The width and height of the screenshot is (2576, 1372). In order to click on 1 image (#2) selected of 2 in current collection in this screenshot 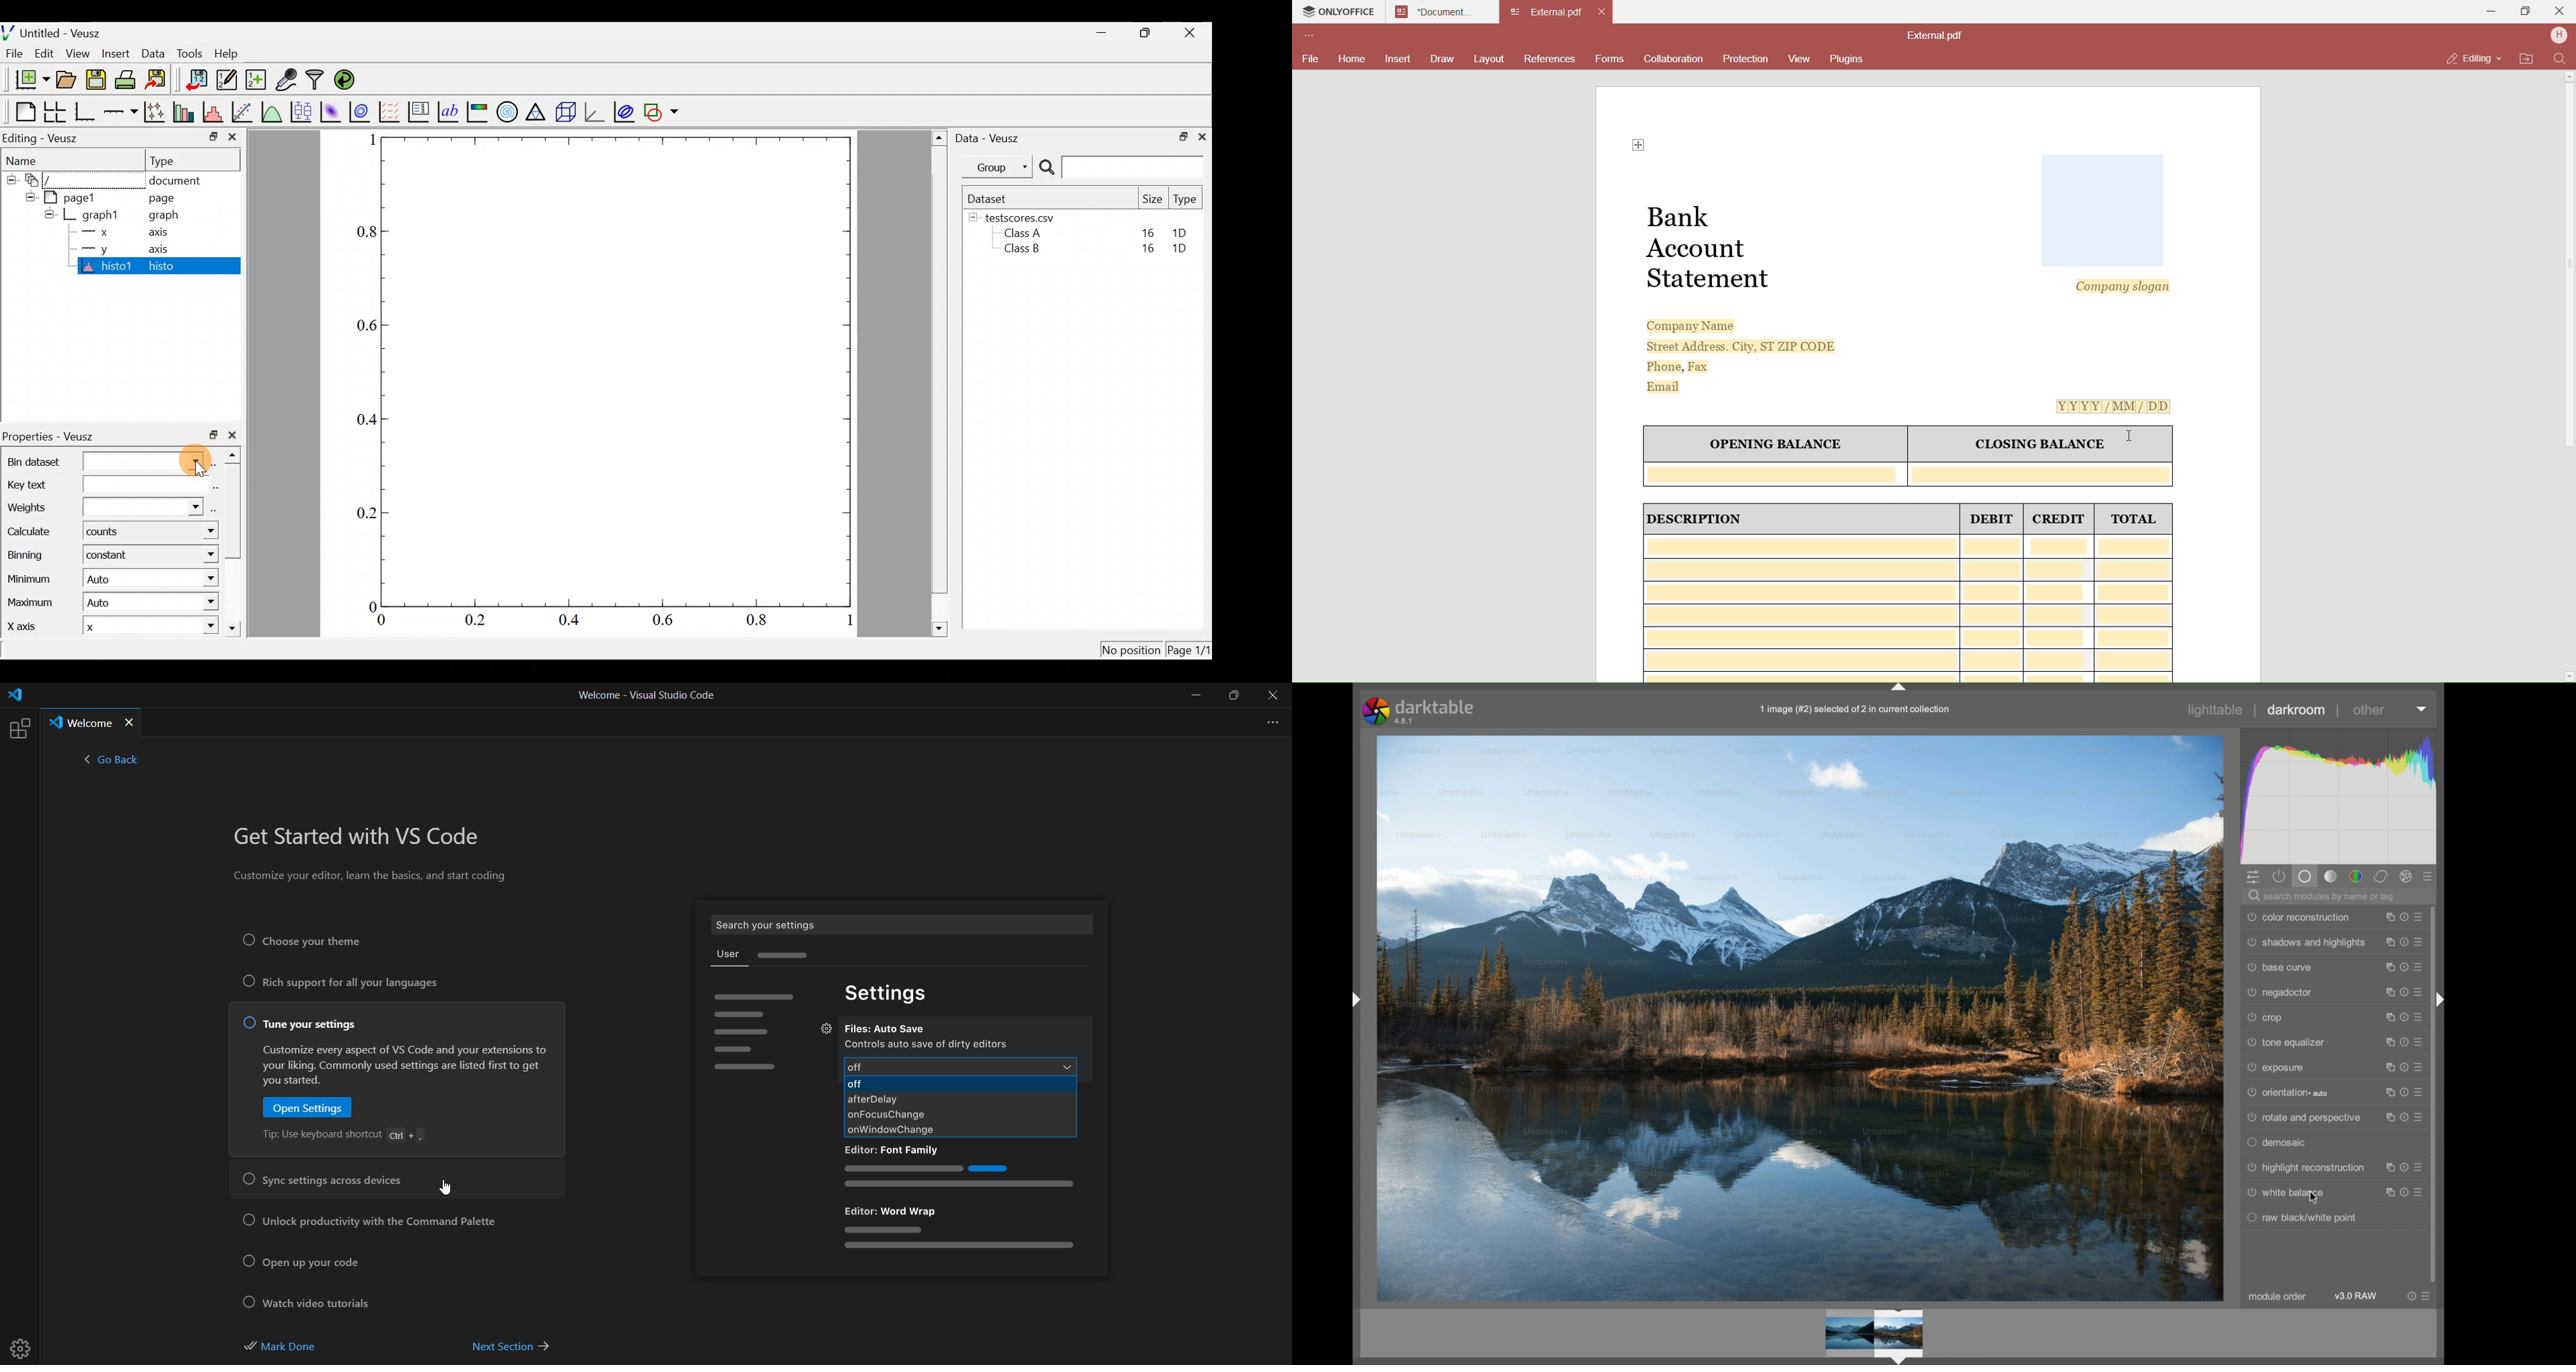, I will do `click(1860, 710)`.